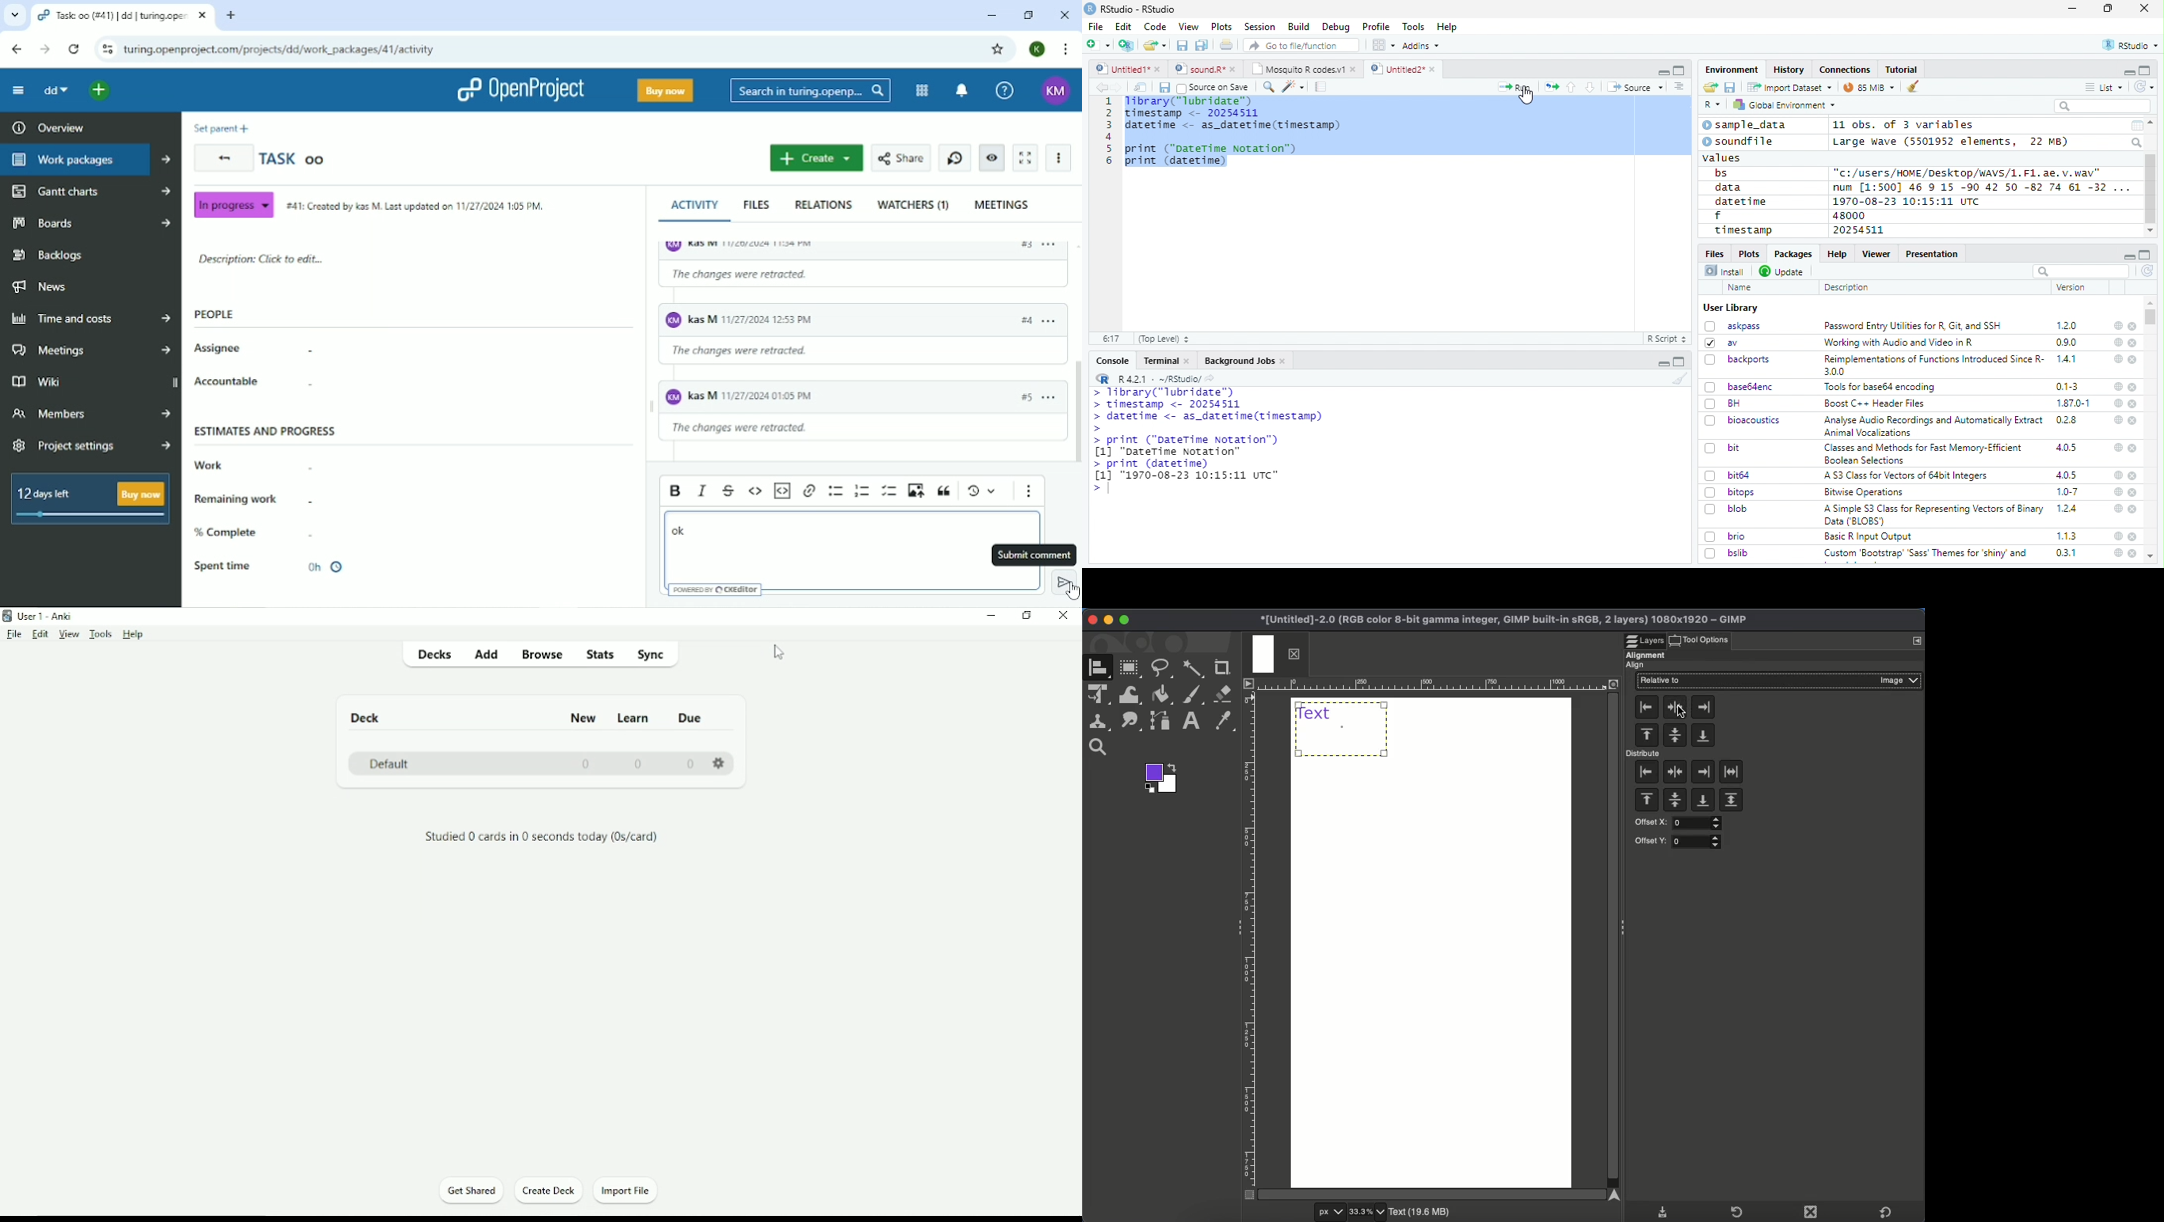 The width and height of the screenshot is (2184, 1232). Describe the element at coordinates (1189, 27) in the screenshot. I see `View` at that location.